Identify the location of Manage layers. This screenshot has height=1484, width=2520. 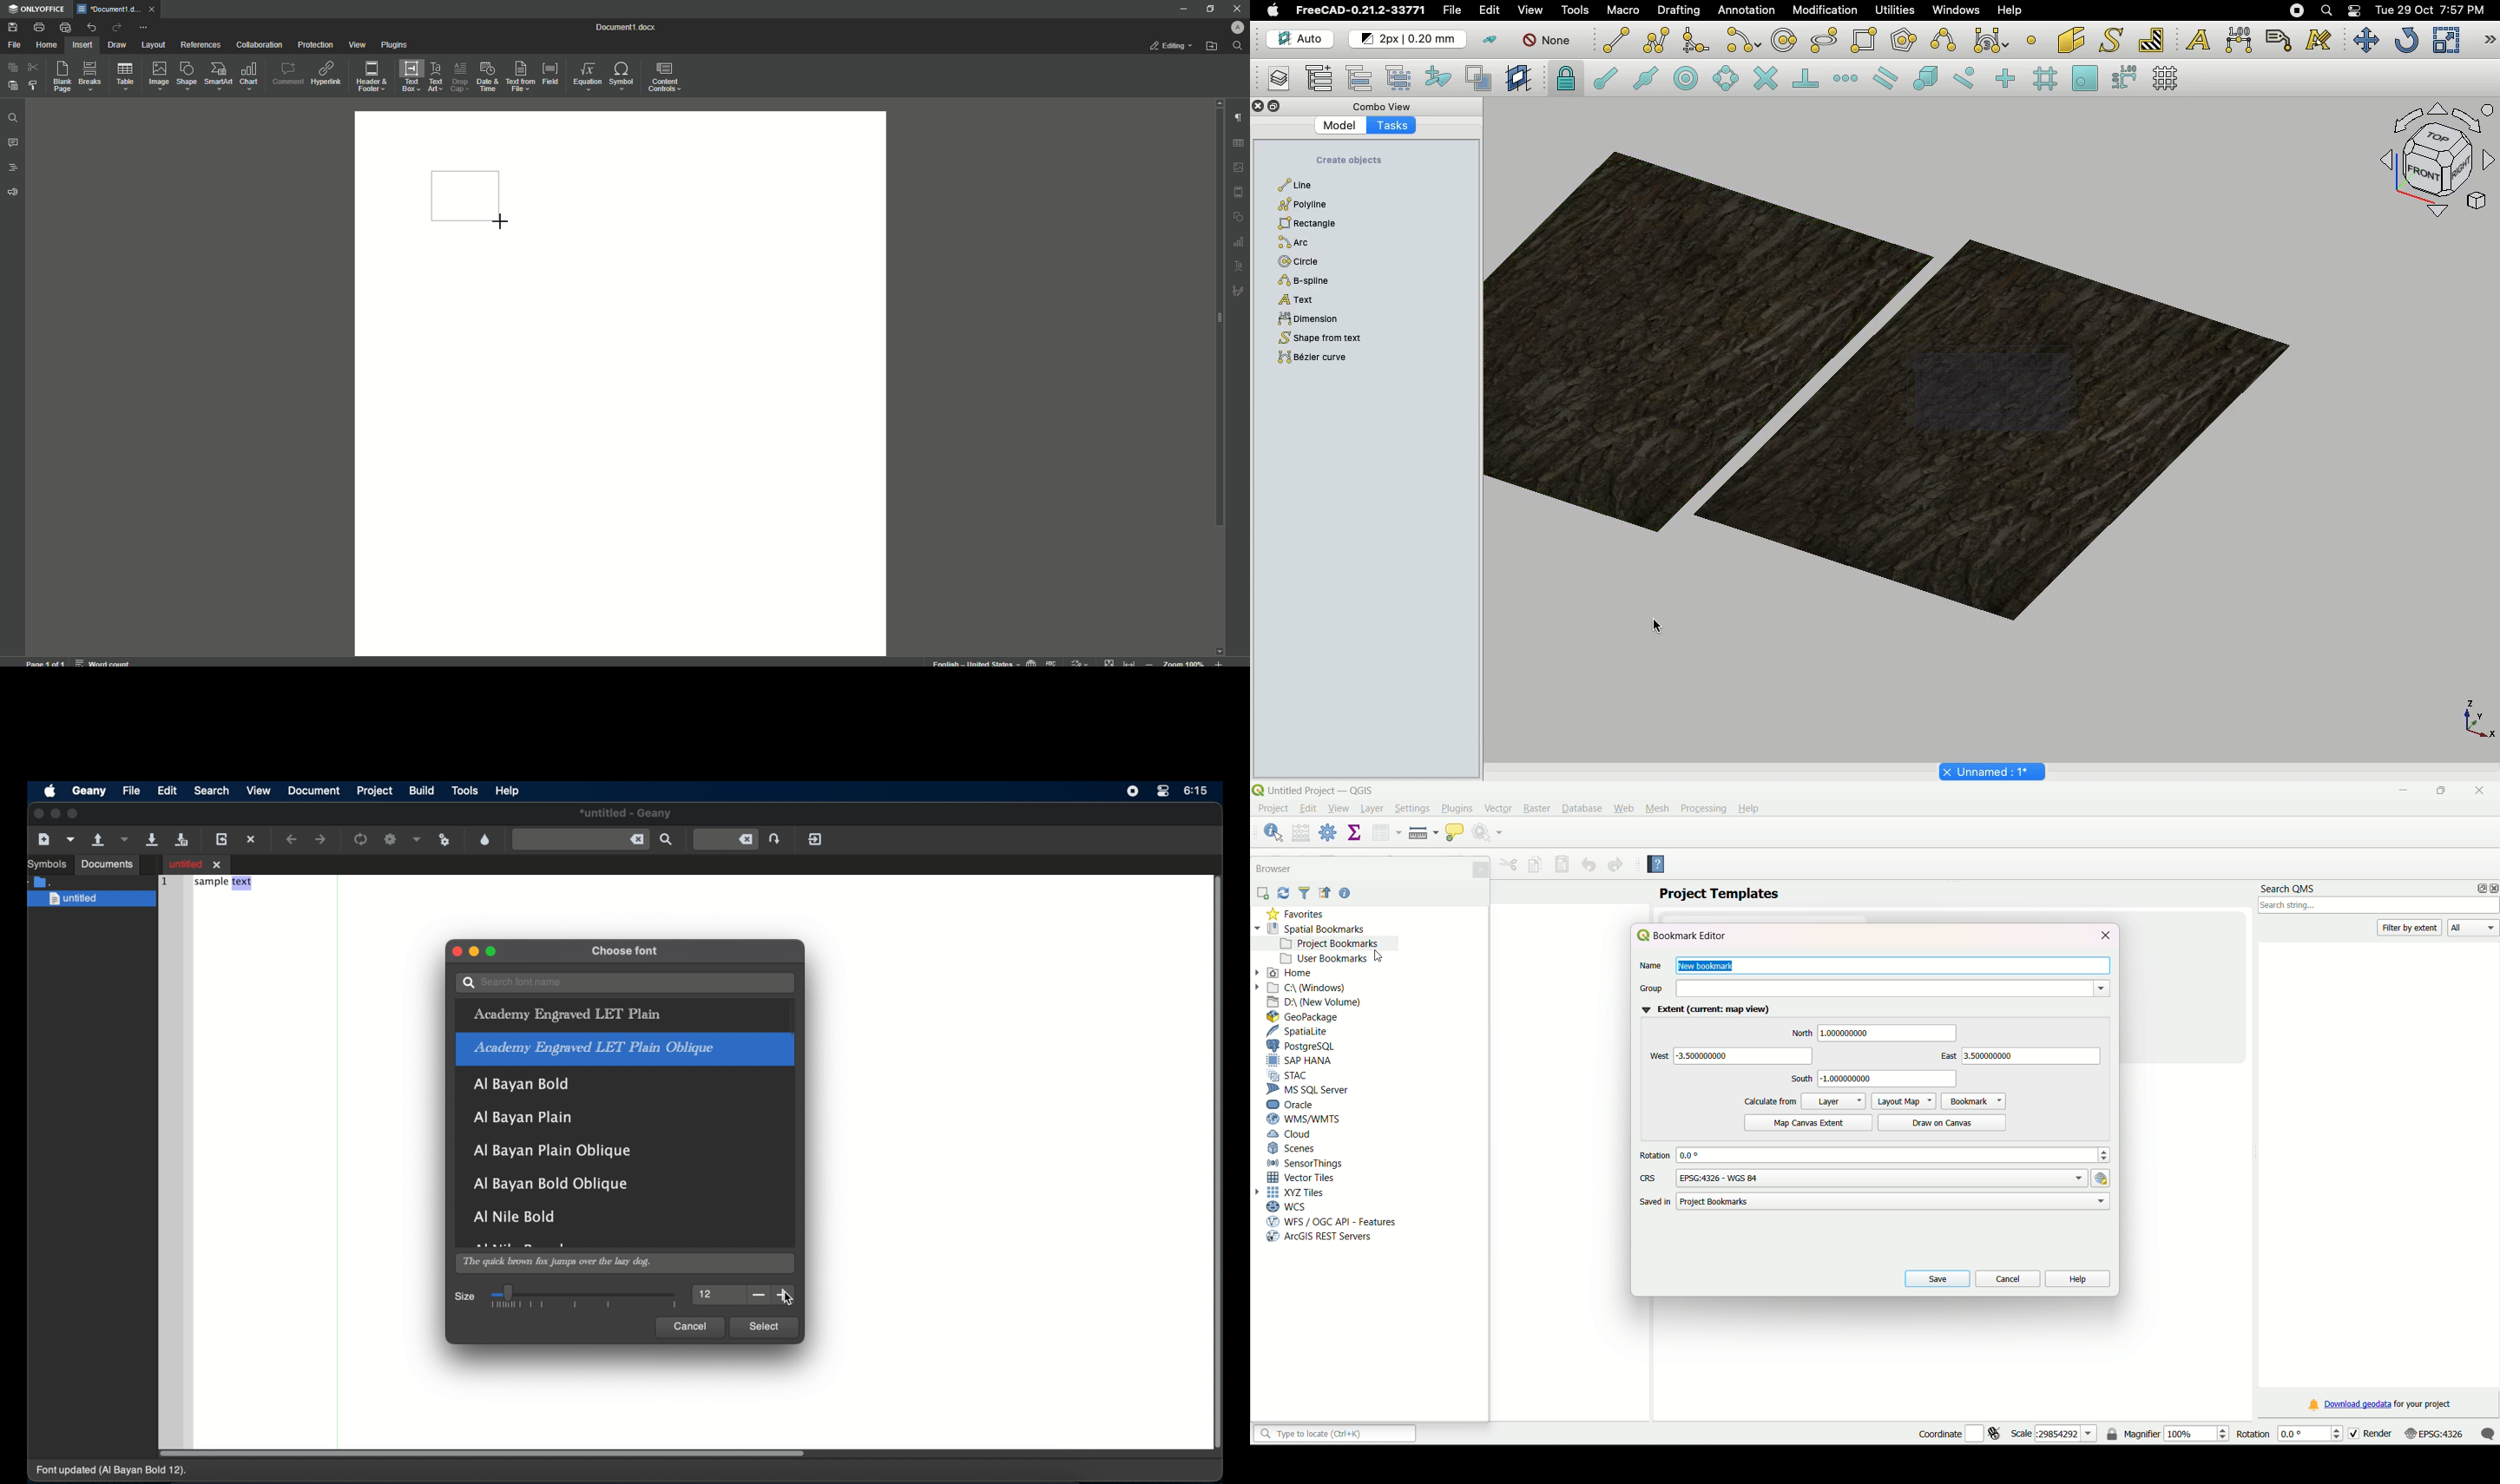
(1273, 80).